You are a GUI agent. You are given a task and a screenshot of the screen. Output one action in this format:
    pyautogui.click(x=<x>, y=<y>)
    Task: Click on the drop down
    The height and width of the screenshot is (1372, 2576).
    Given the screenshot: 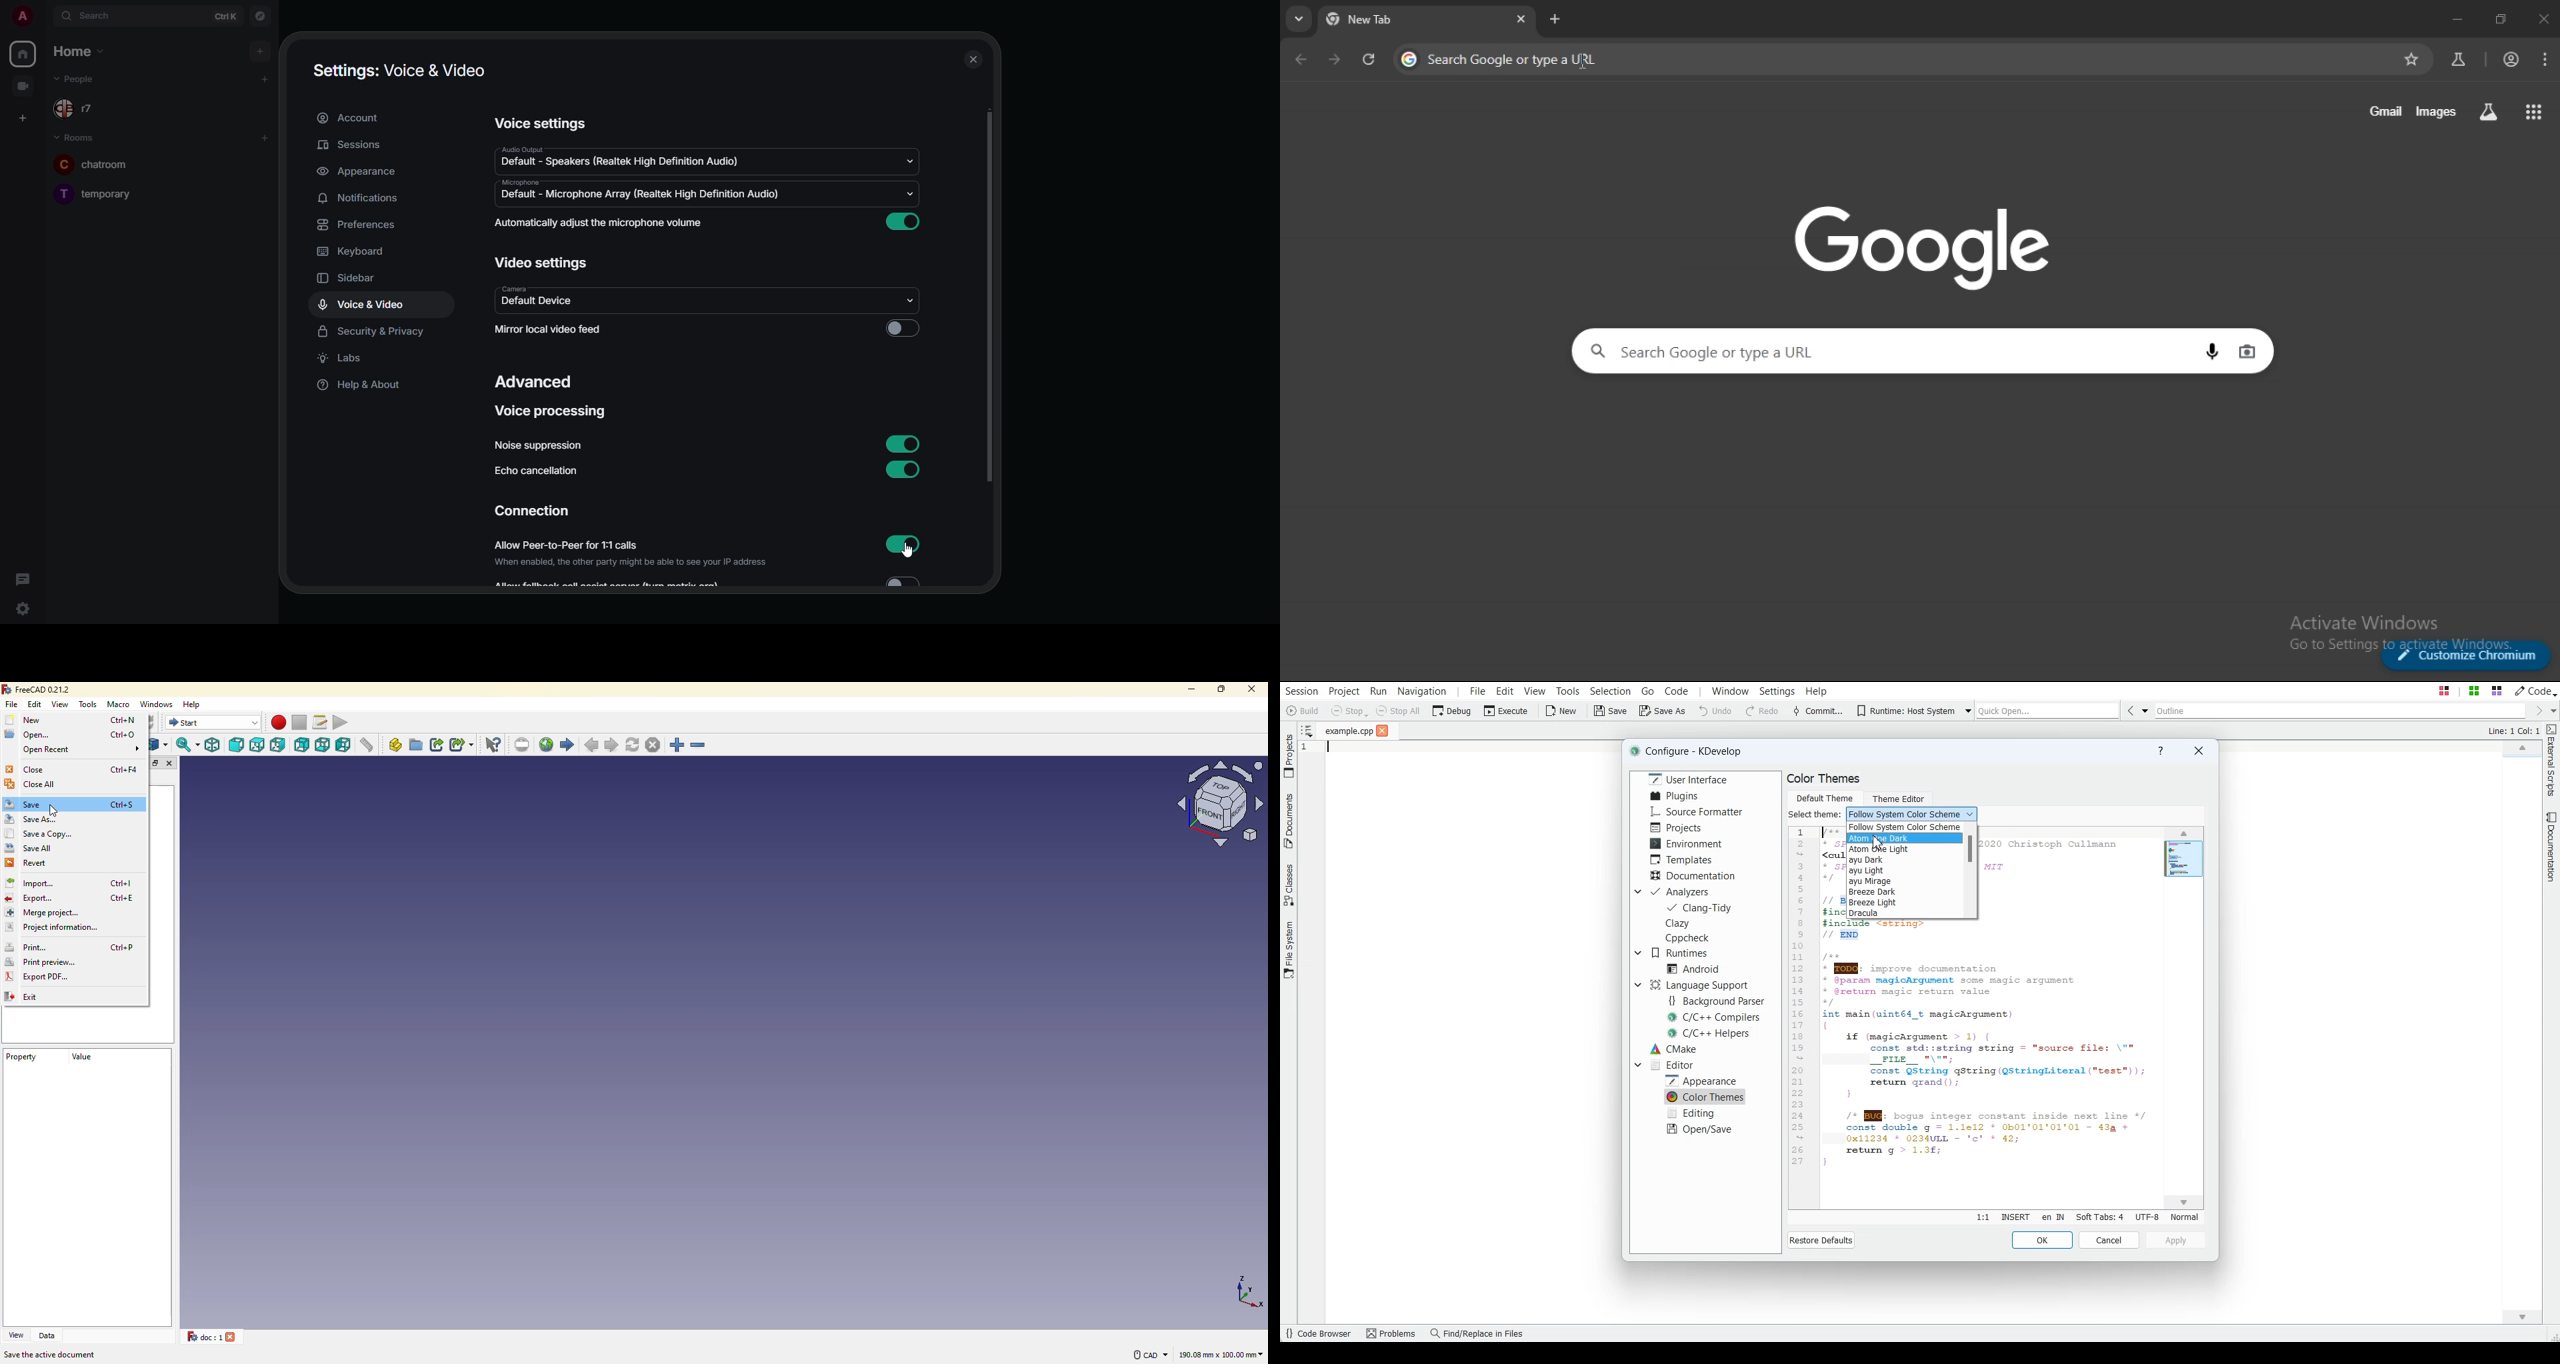 What is the action you would take?
    pyautogui.click(x=908, y=196)
    